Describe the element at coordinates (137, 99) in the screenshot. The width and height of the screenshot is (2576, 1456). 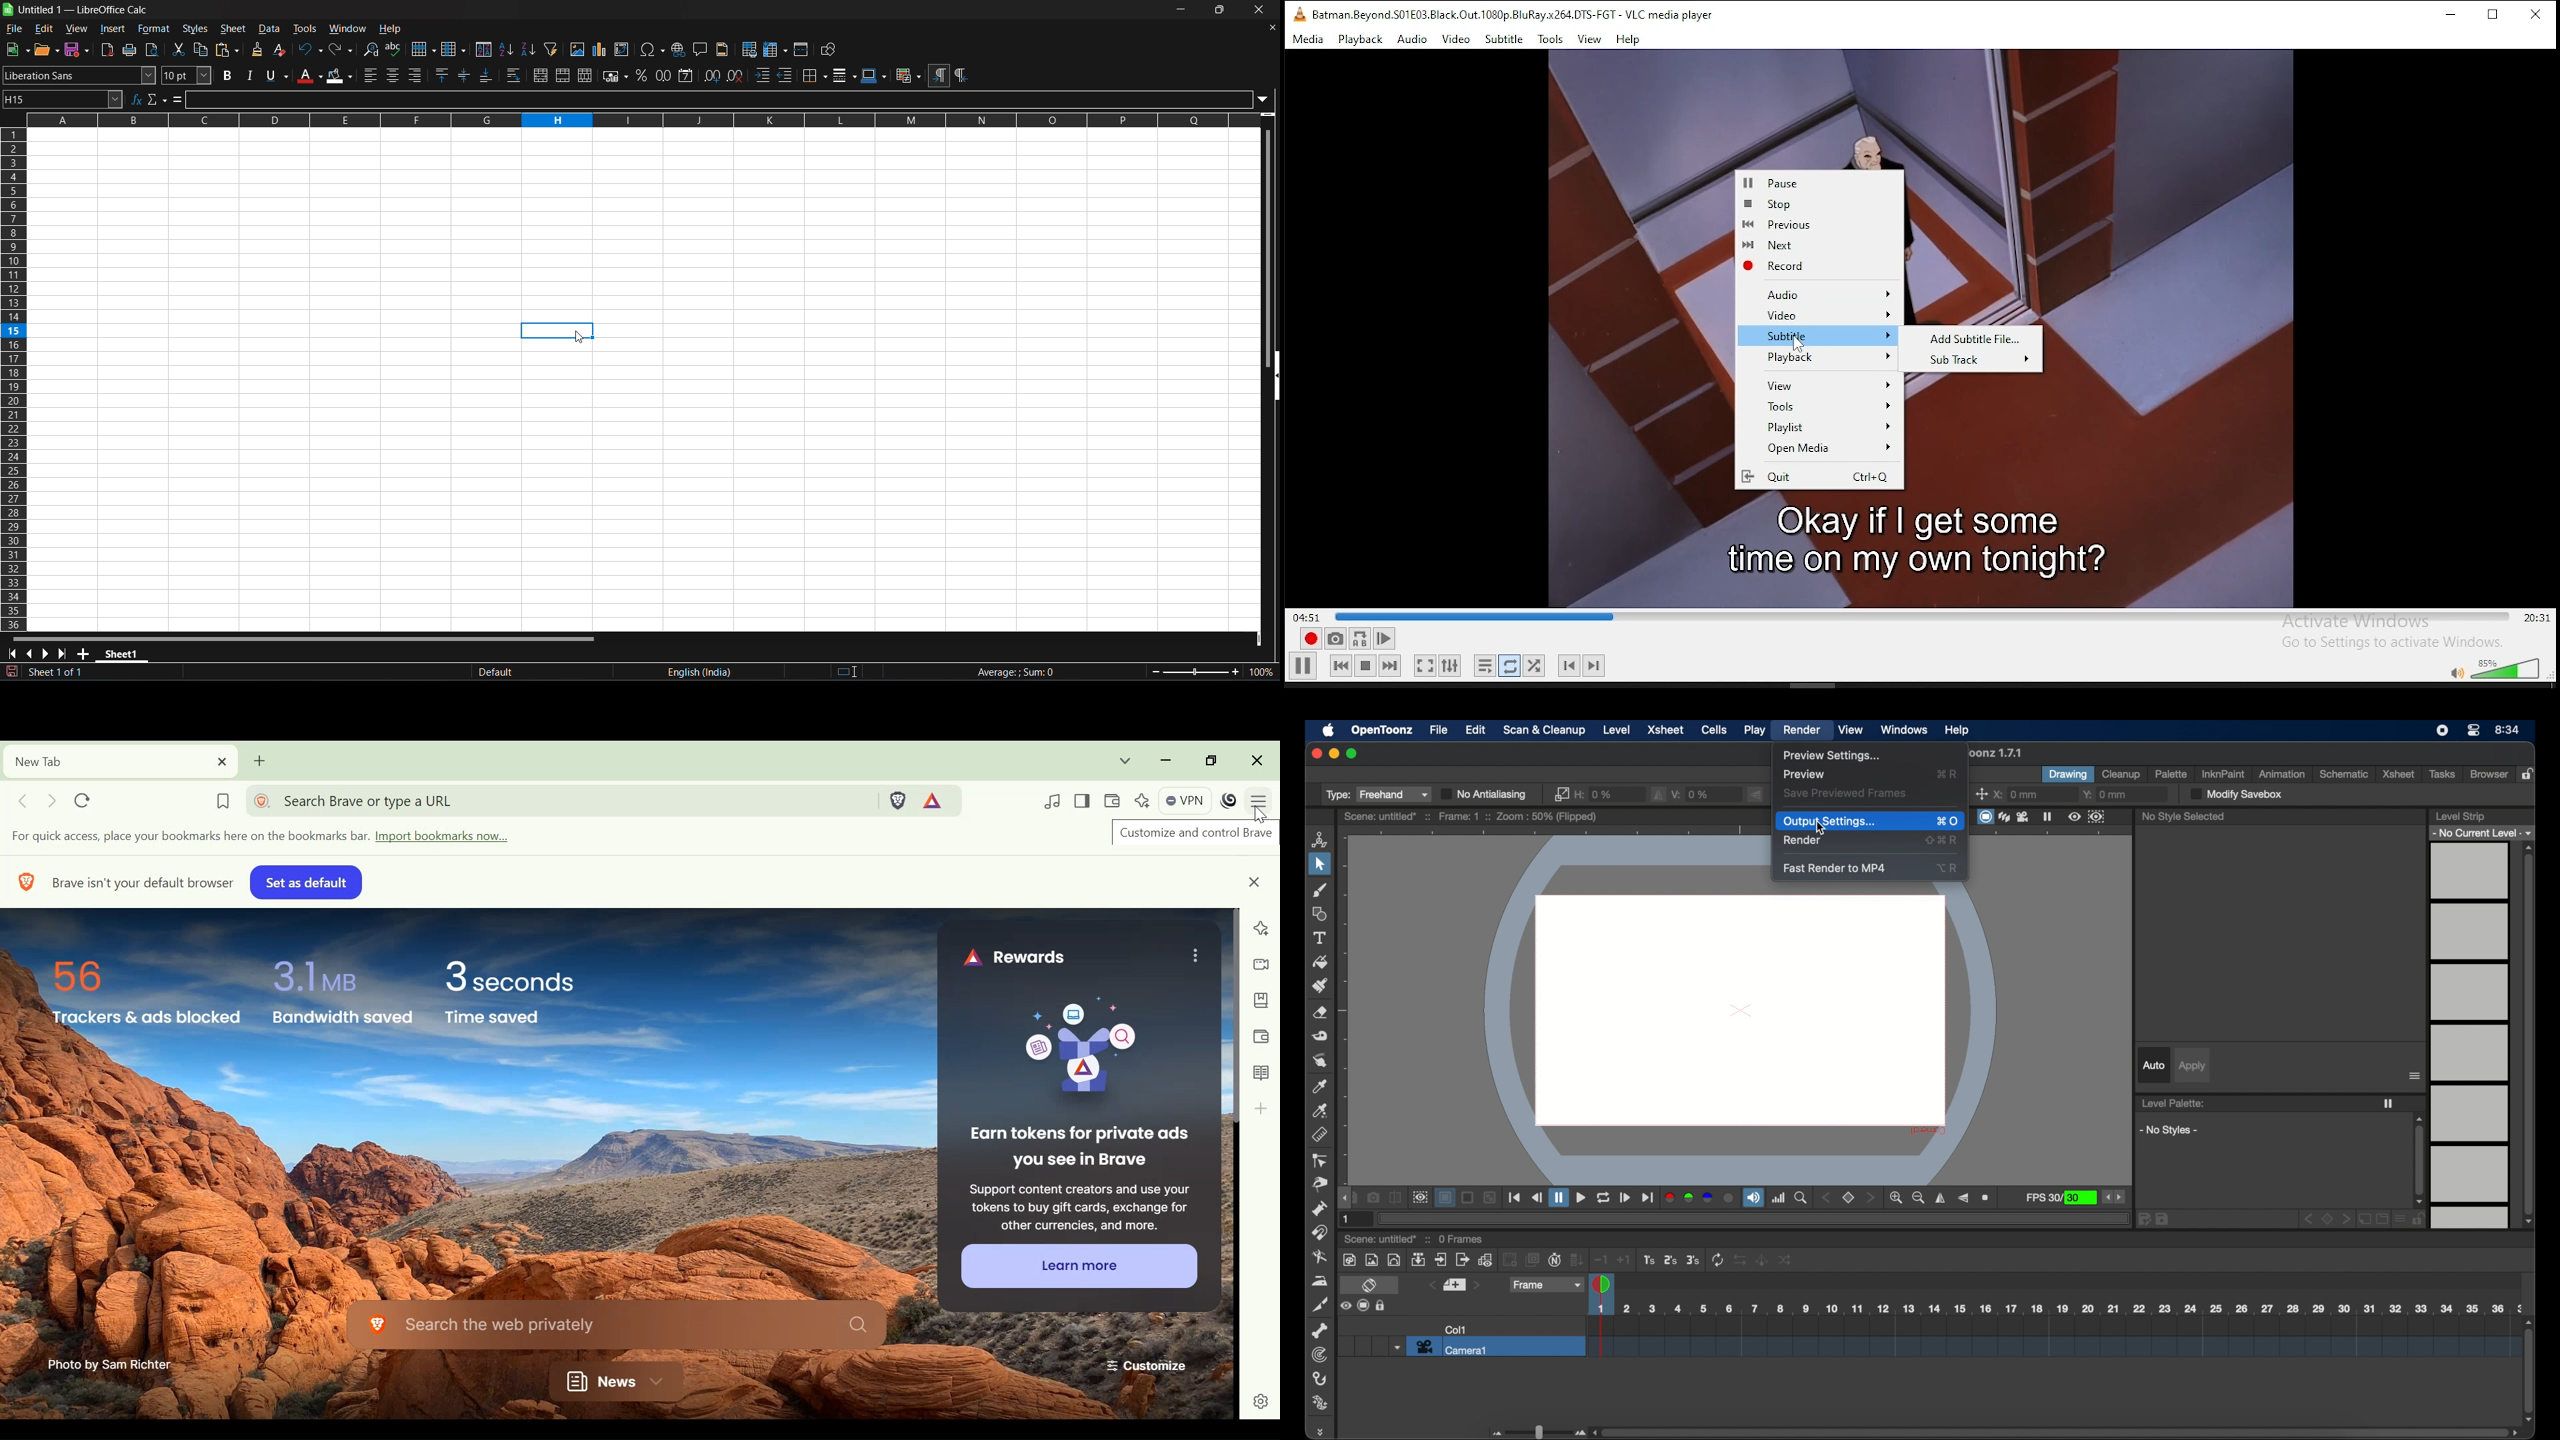
I see `function wizard` at that location.